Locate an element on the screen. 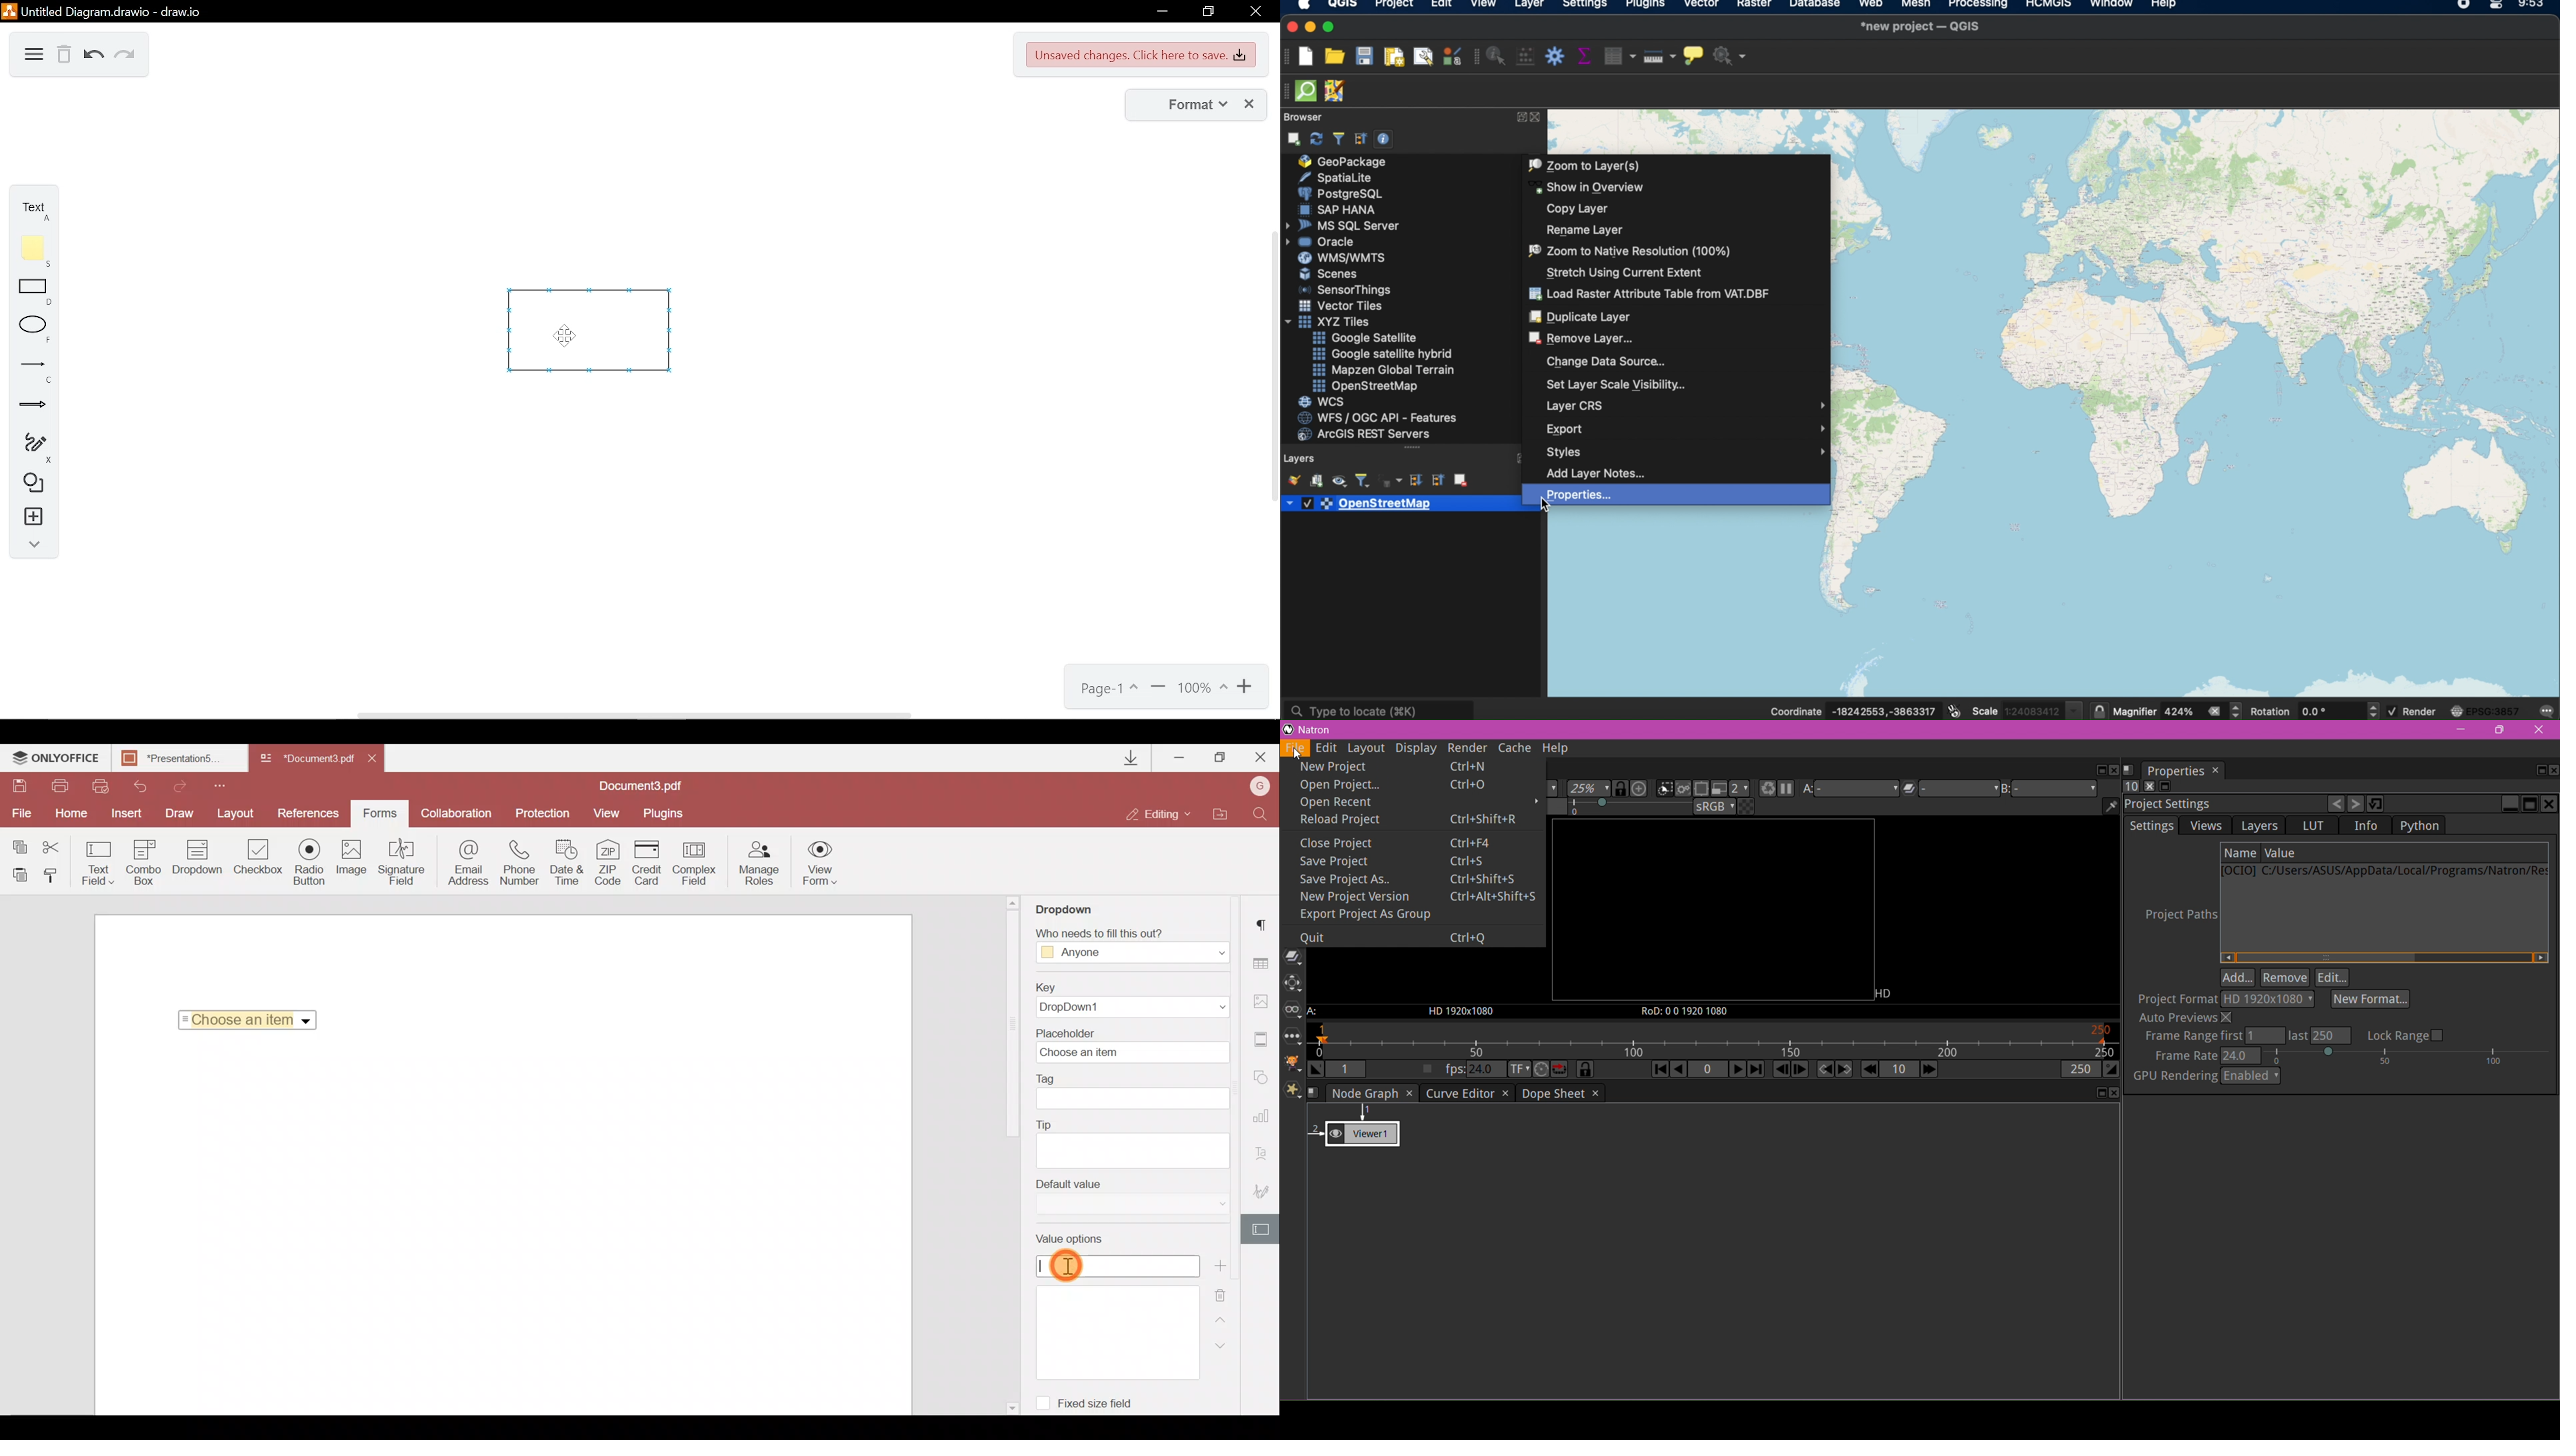 The height and width of the screenshot is (1456, 2576). wcs is located at coordinates (1321, 401).